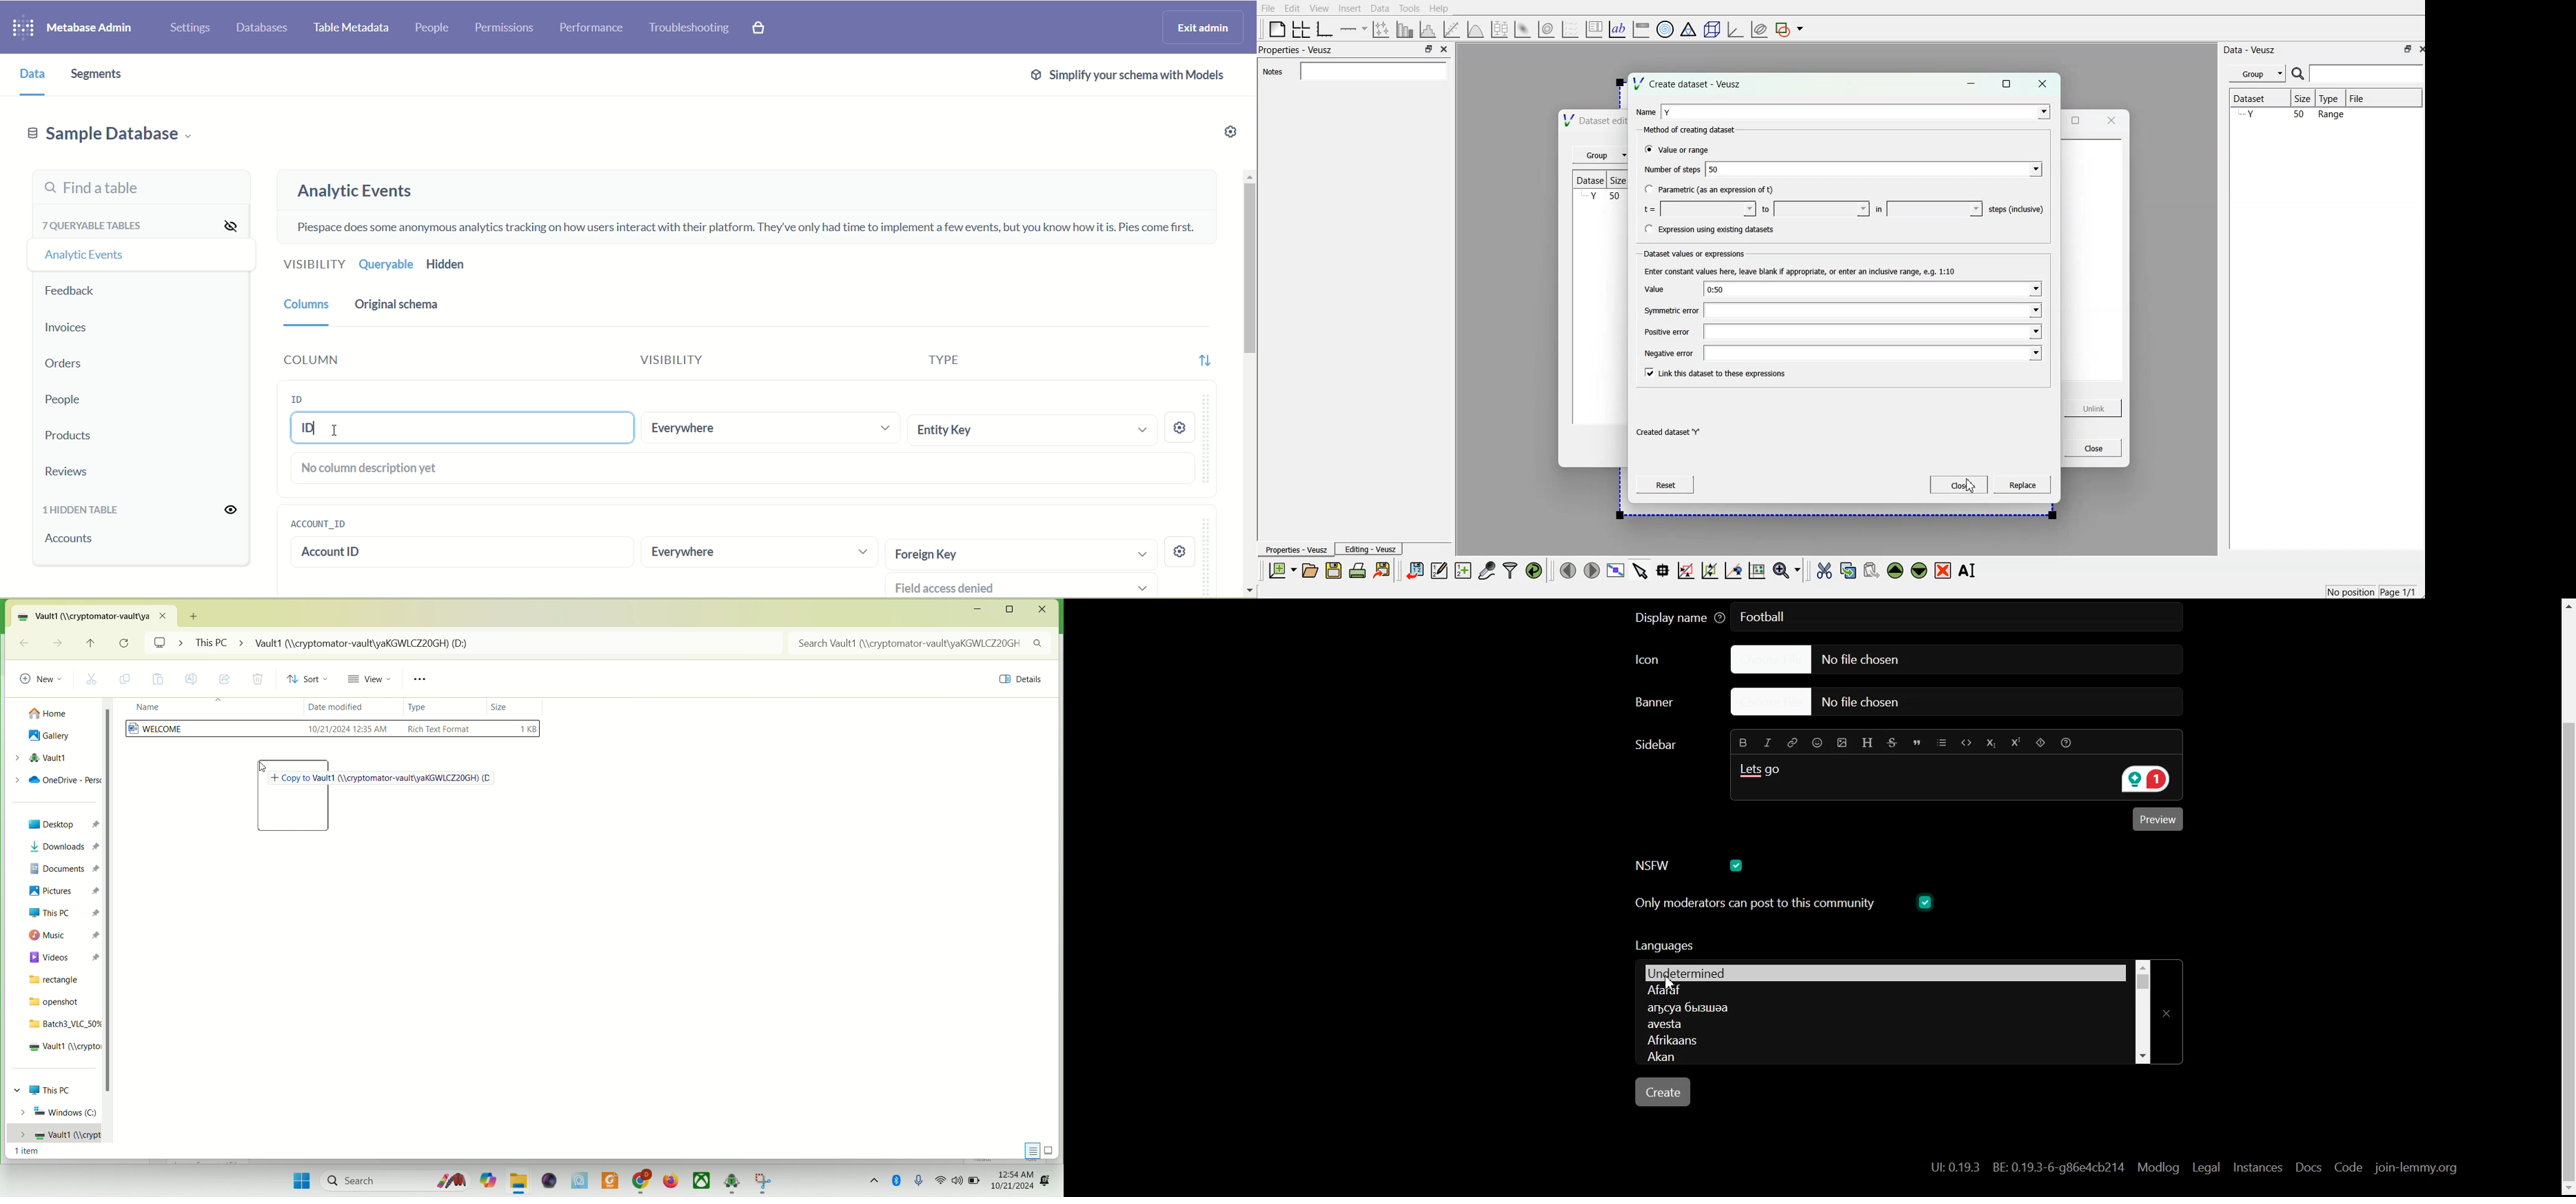 Image resolution: width=2576 pixels, height=1204 pixels. Describe the element at coordinates (1733, 570) in the screenshot. I see `recenter graph axes` at that location.